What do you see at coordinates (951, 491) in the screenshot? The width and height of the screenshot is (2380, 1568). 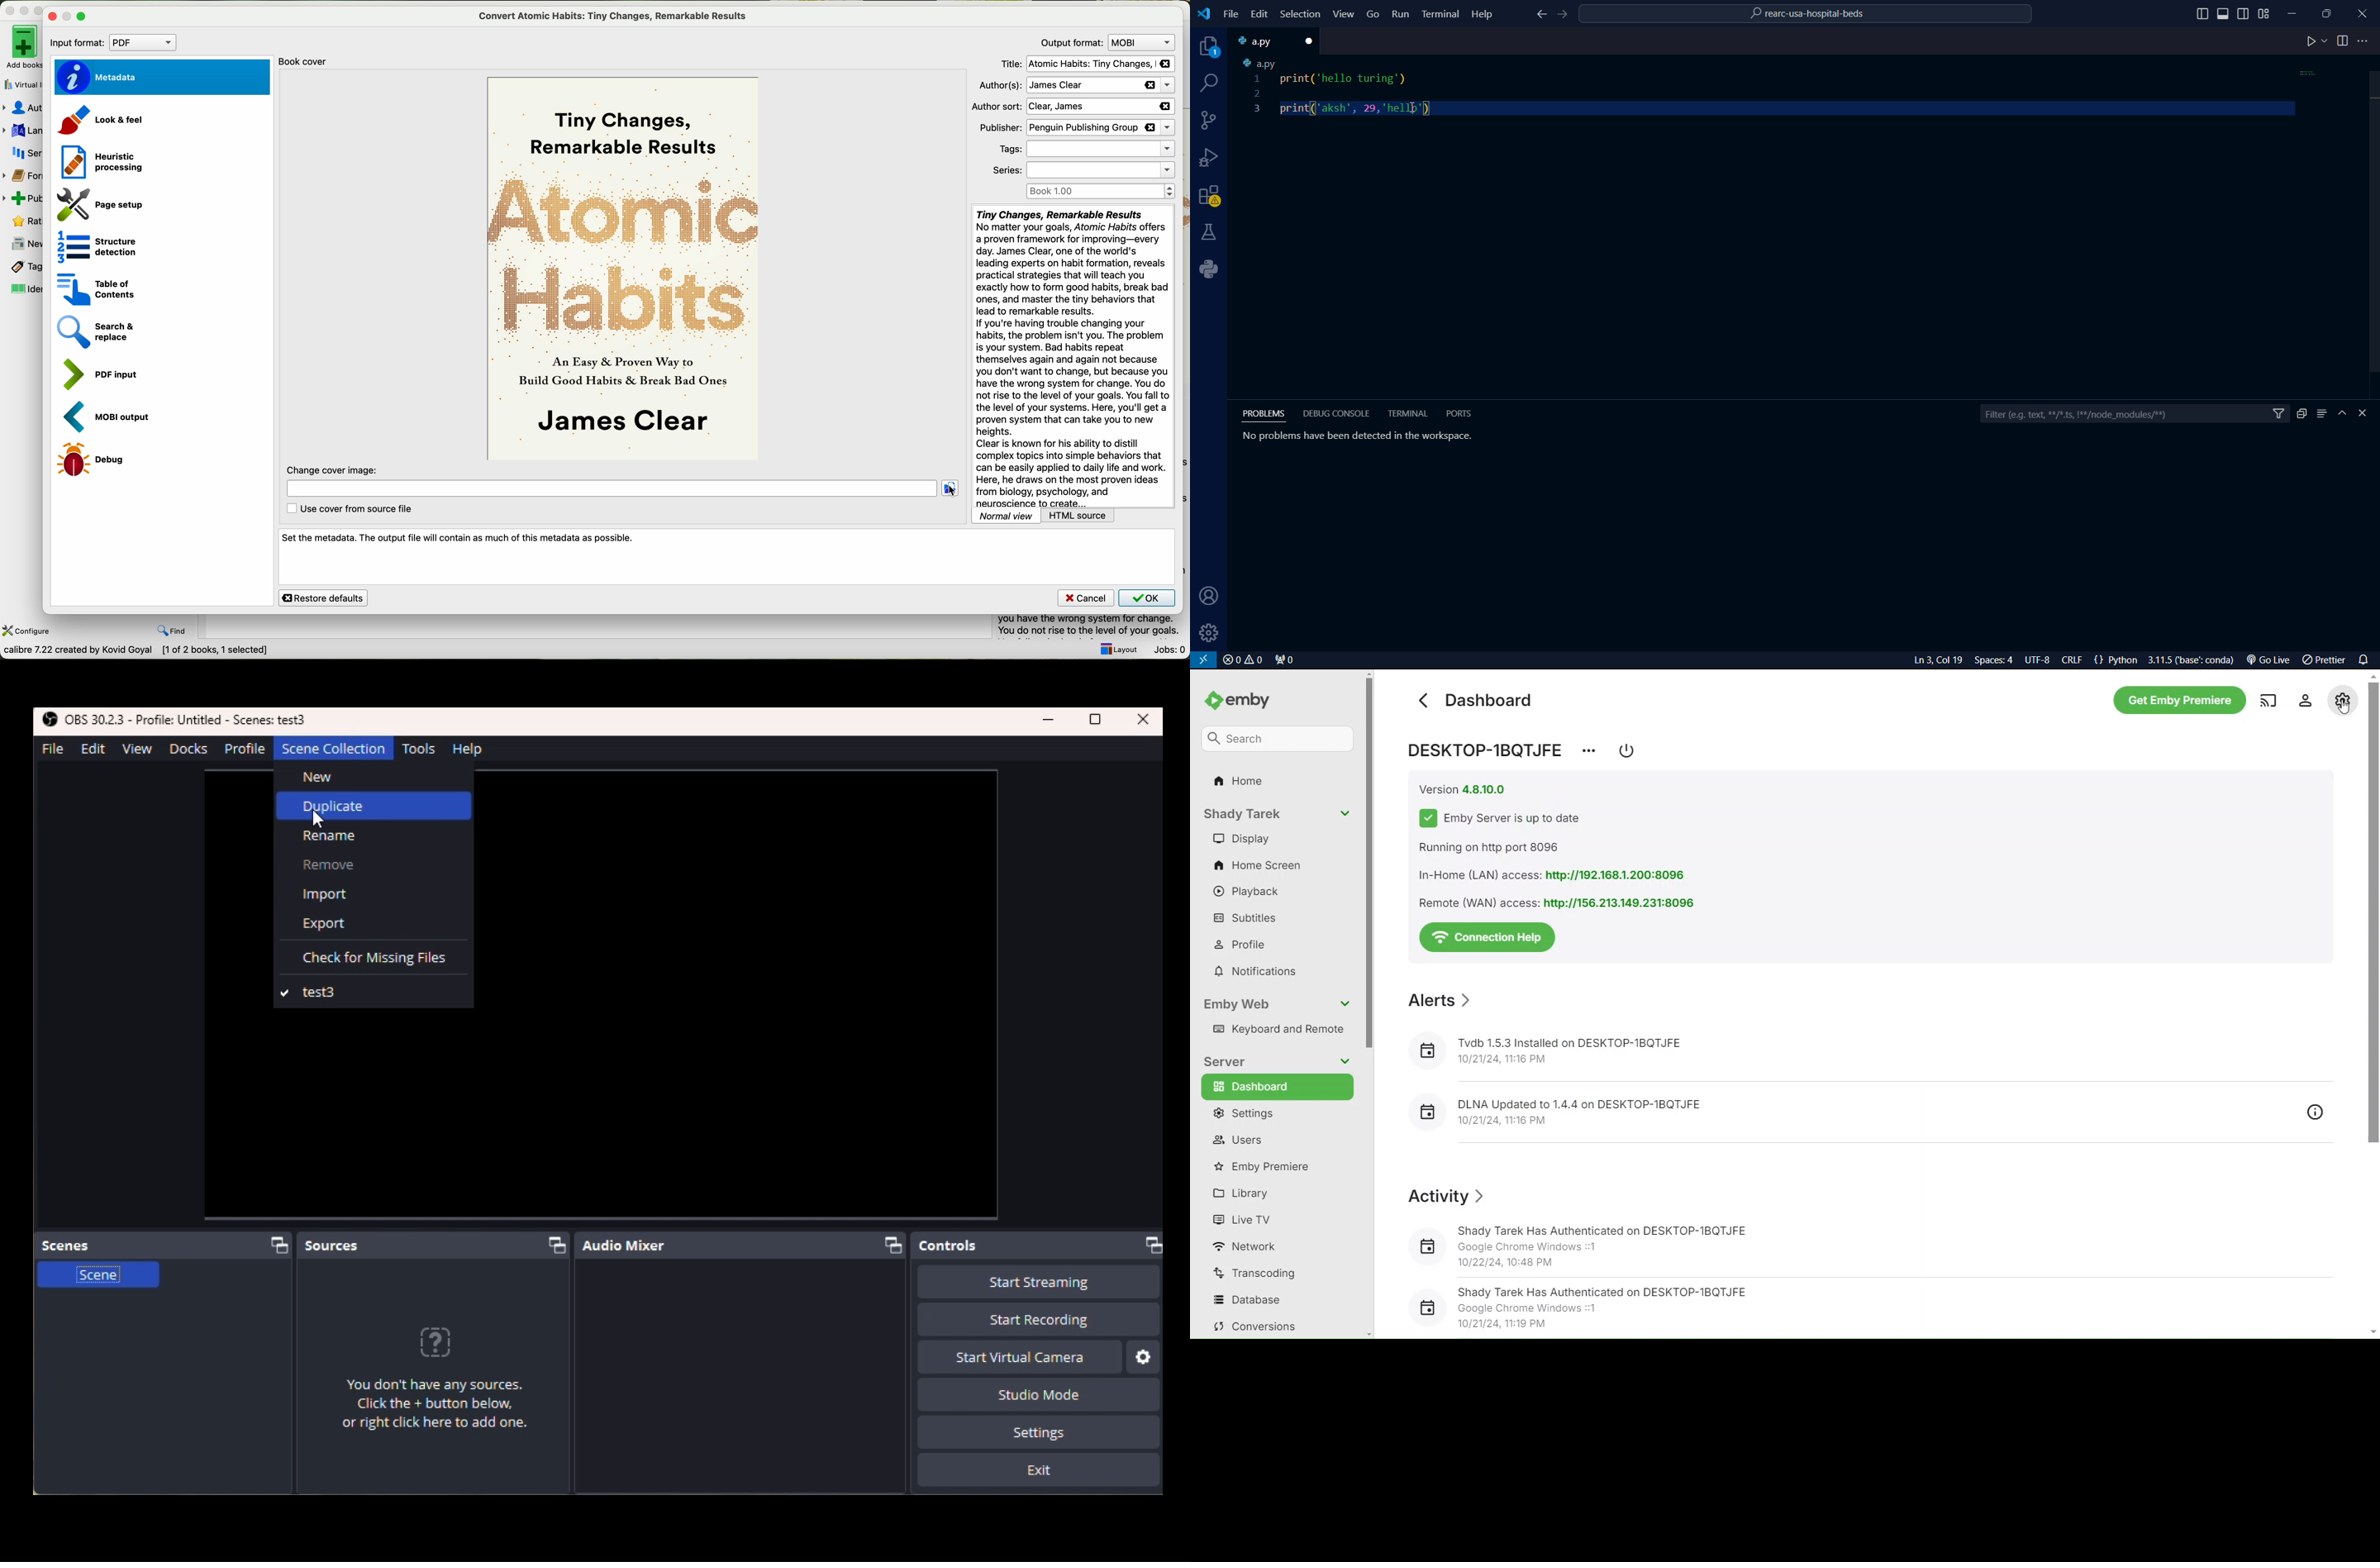 I see `cursor` at bounding box center [951, 491].